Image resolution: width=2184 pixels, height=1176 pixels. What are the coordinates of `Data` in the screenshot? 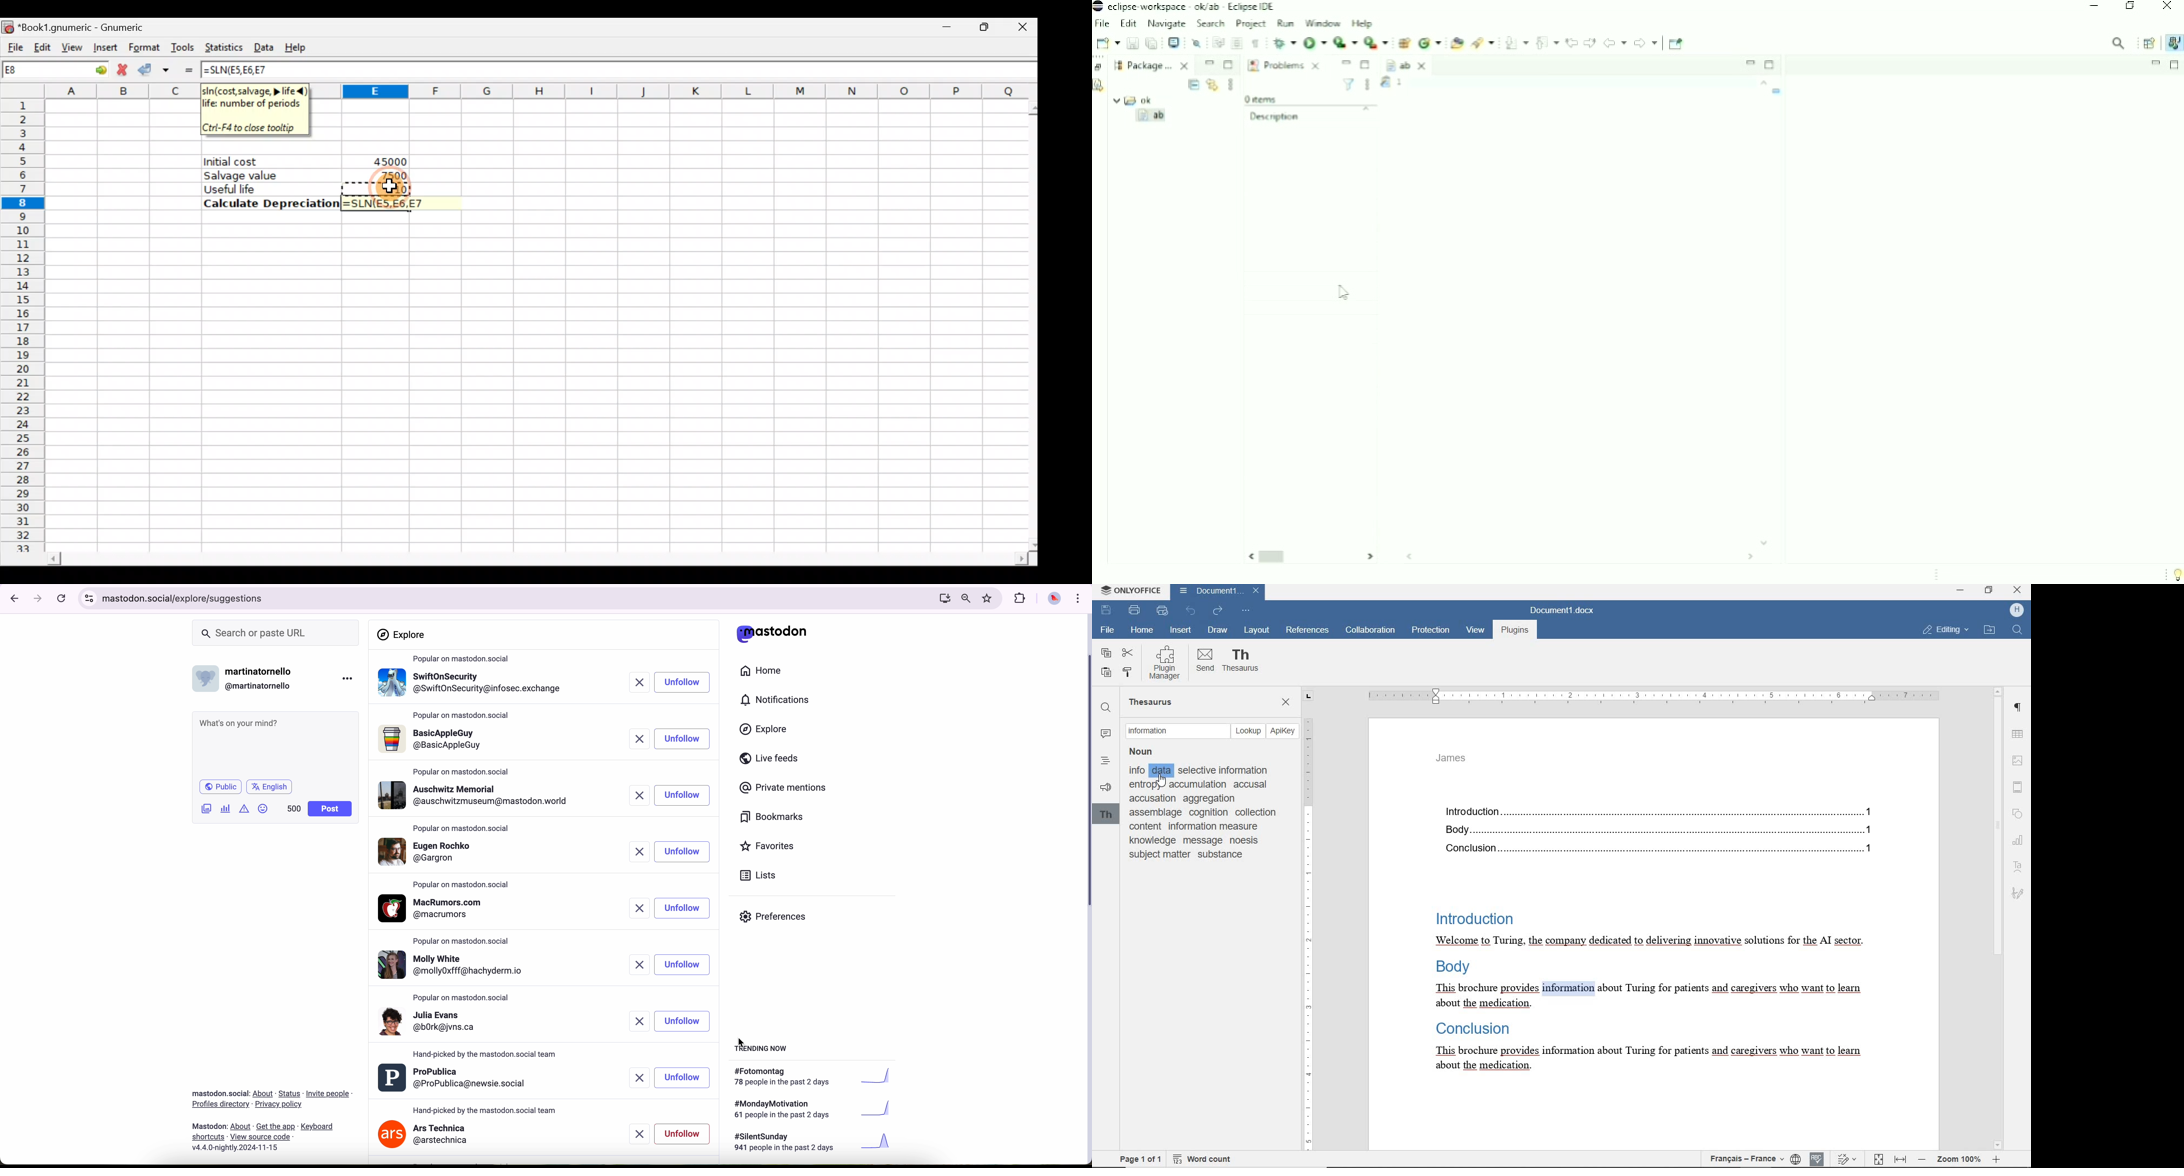 It's located at (265, 47).